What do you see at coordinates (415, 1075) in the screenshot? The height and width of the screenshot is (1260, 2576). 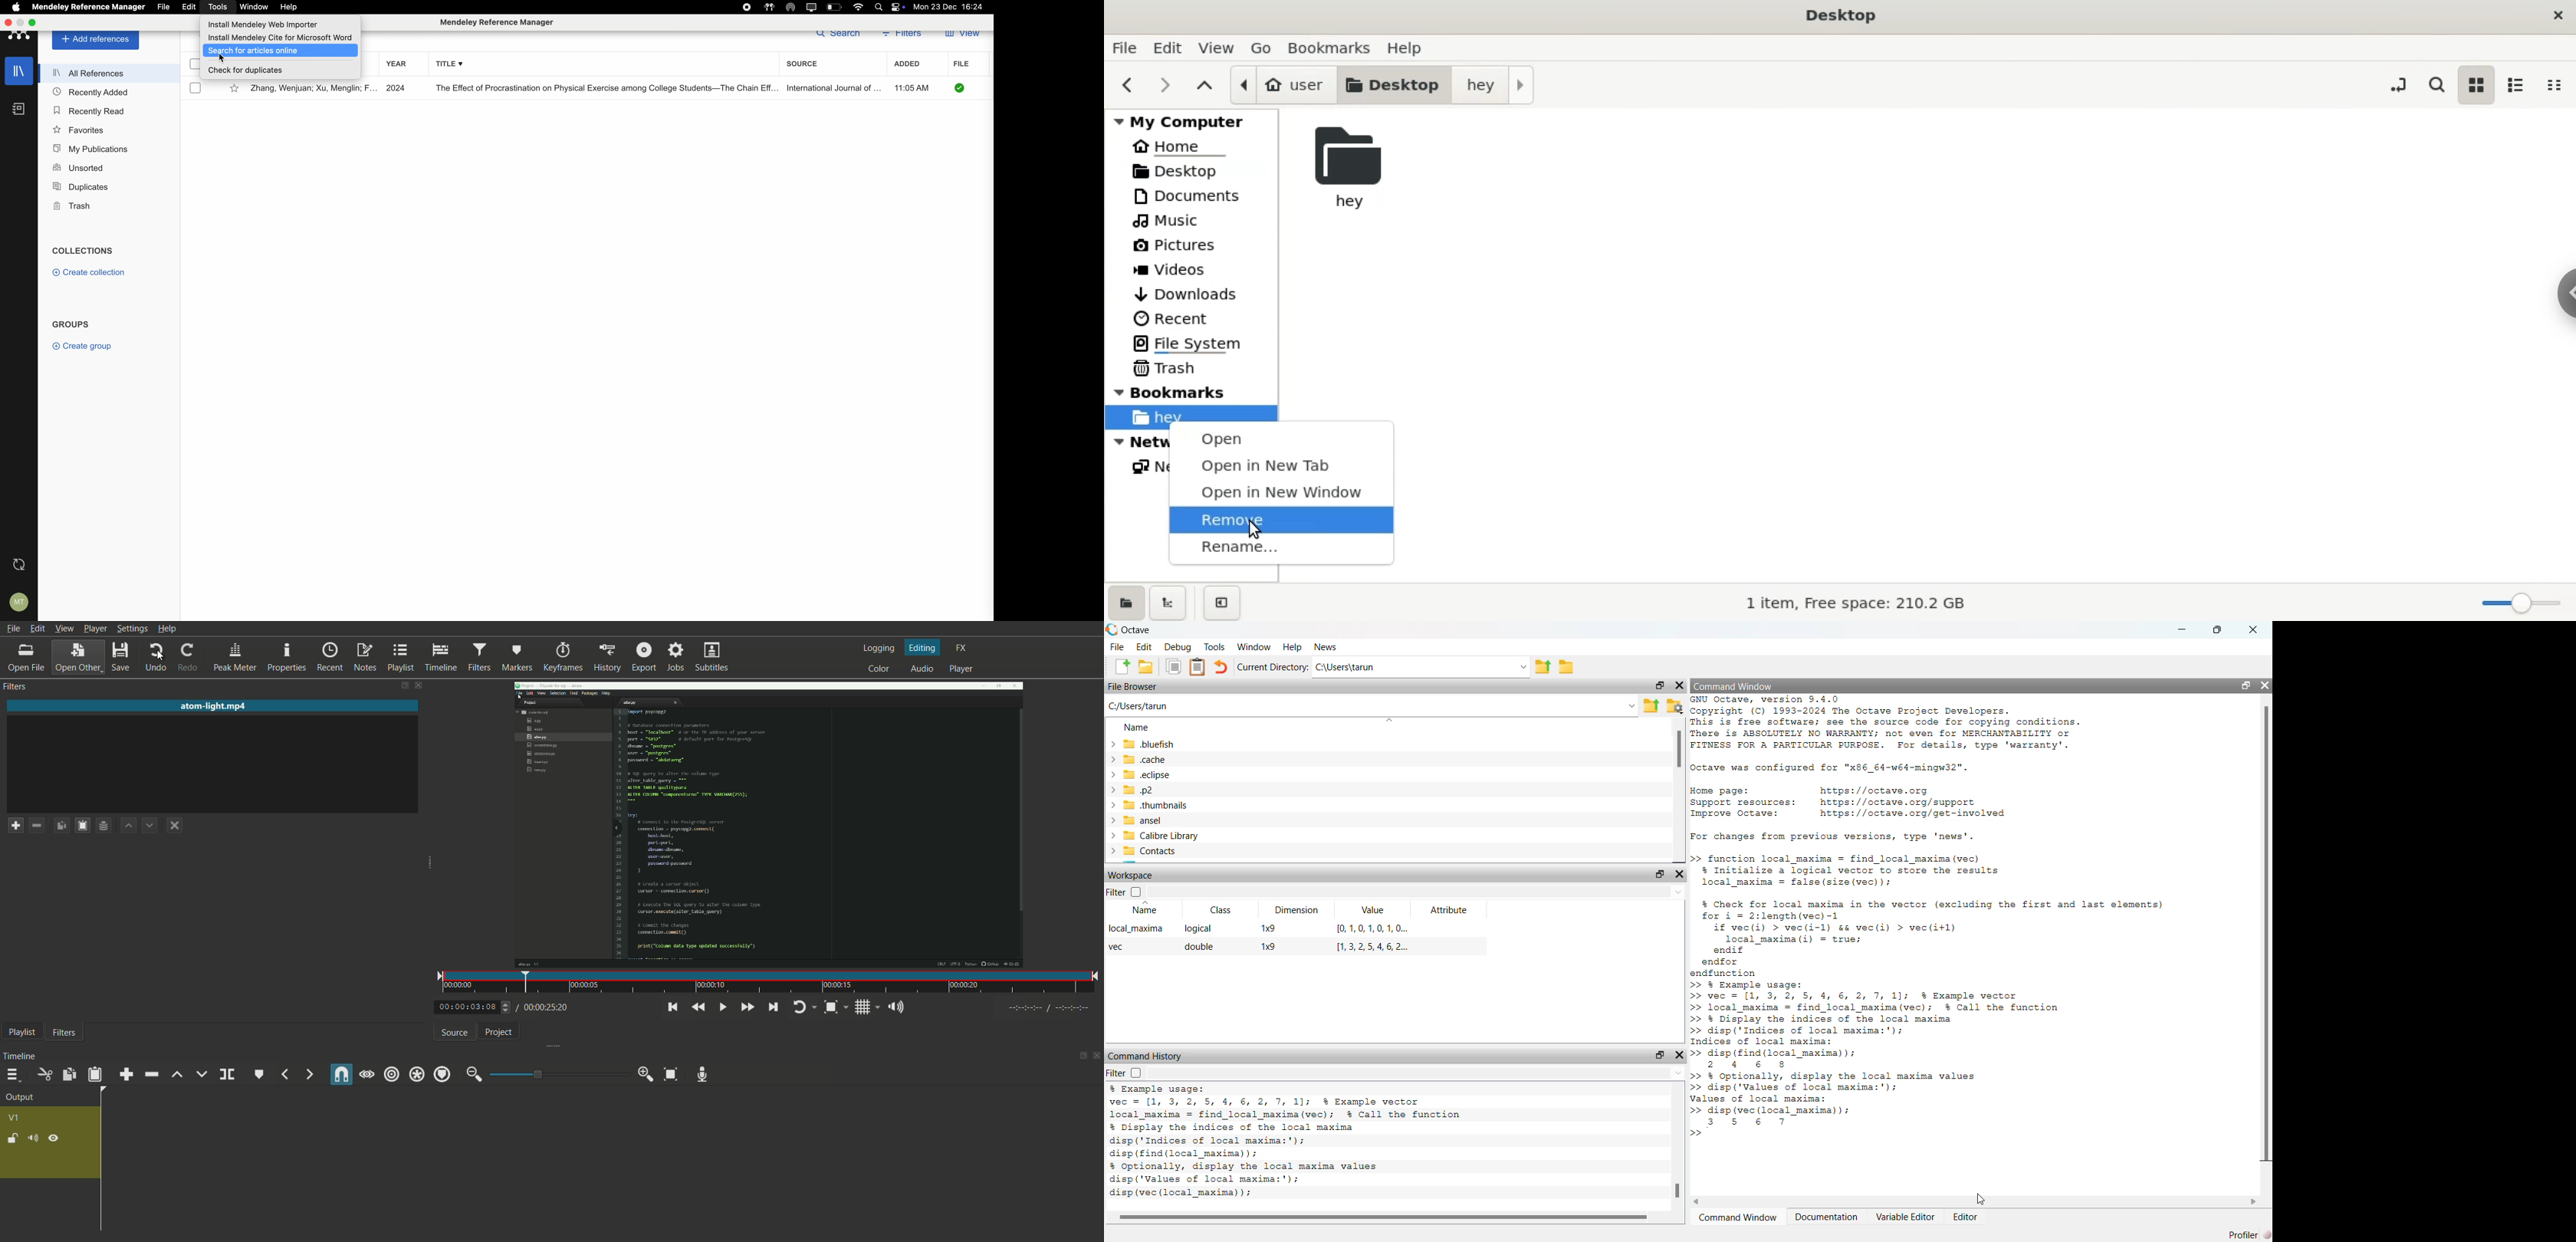 I see `ripple all track` at bounding box center [415, 1075].